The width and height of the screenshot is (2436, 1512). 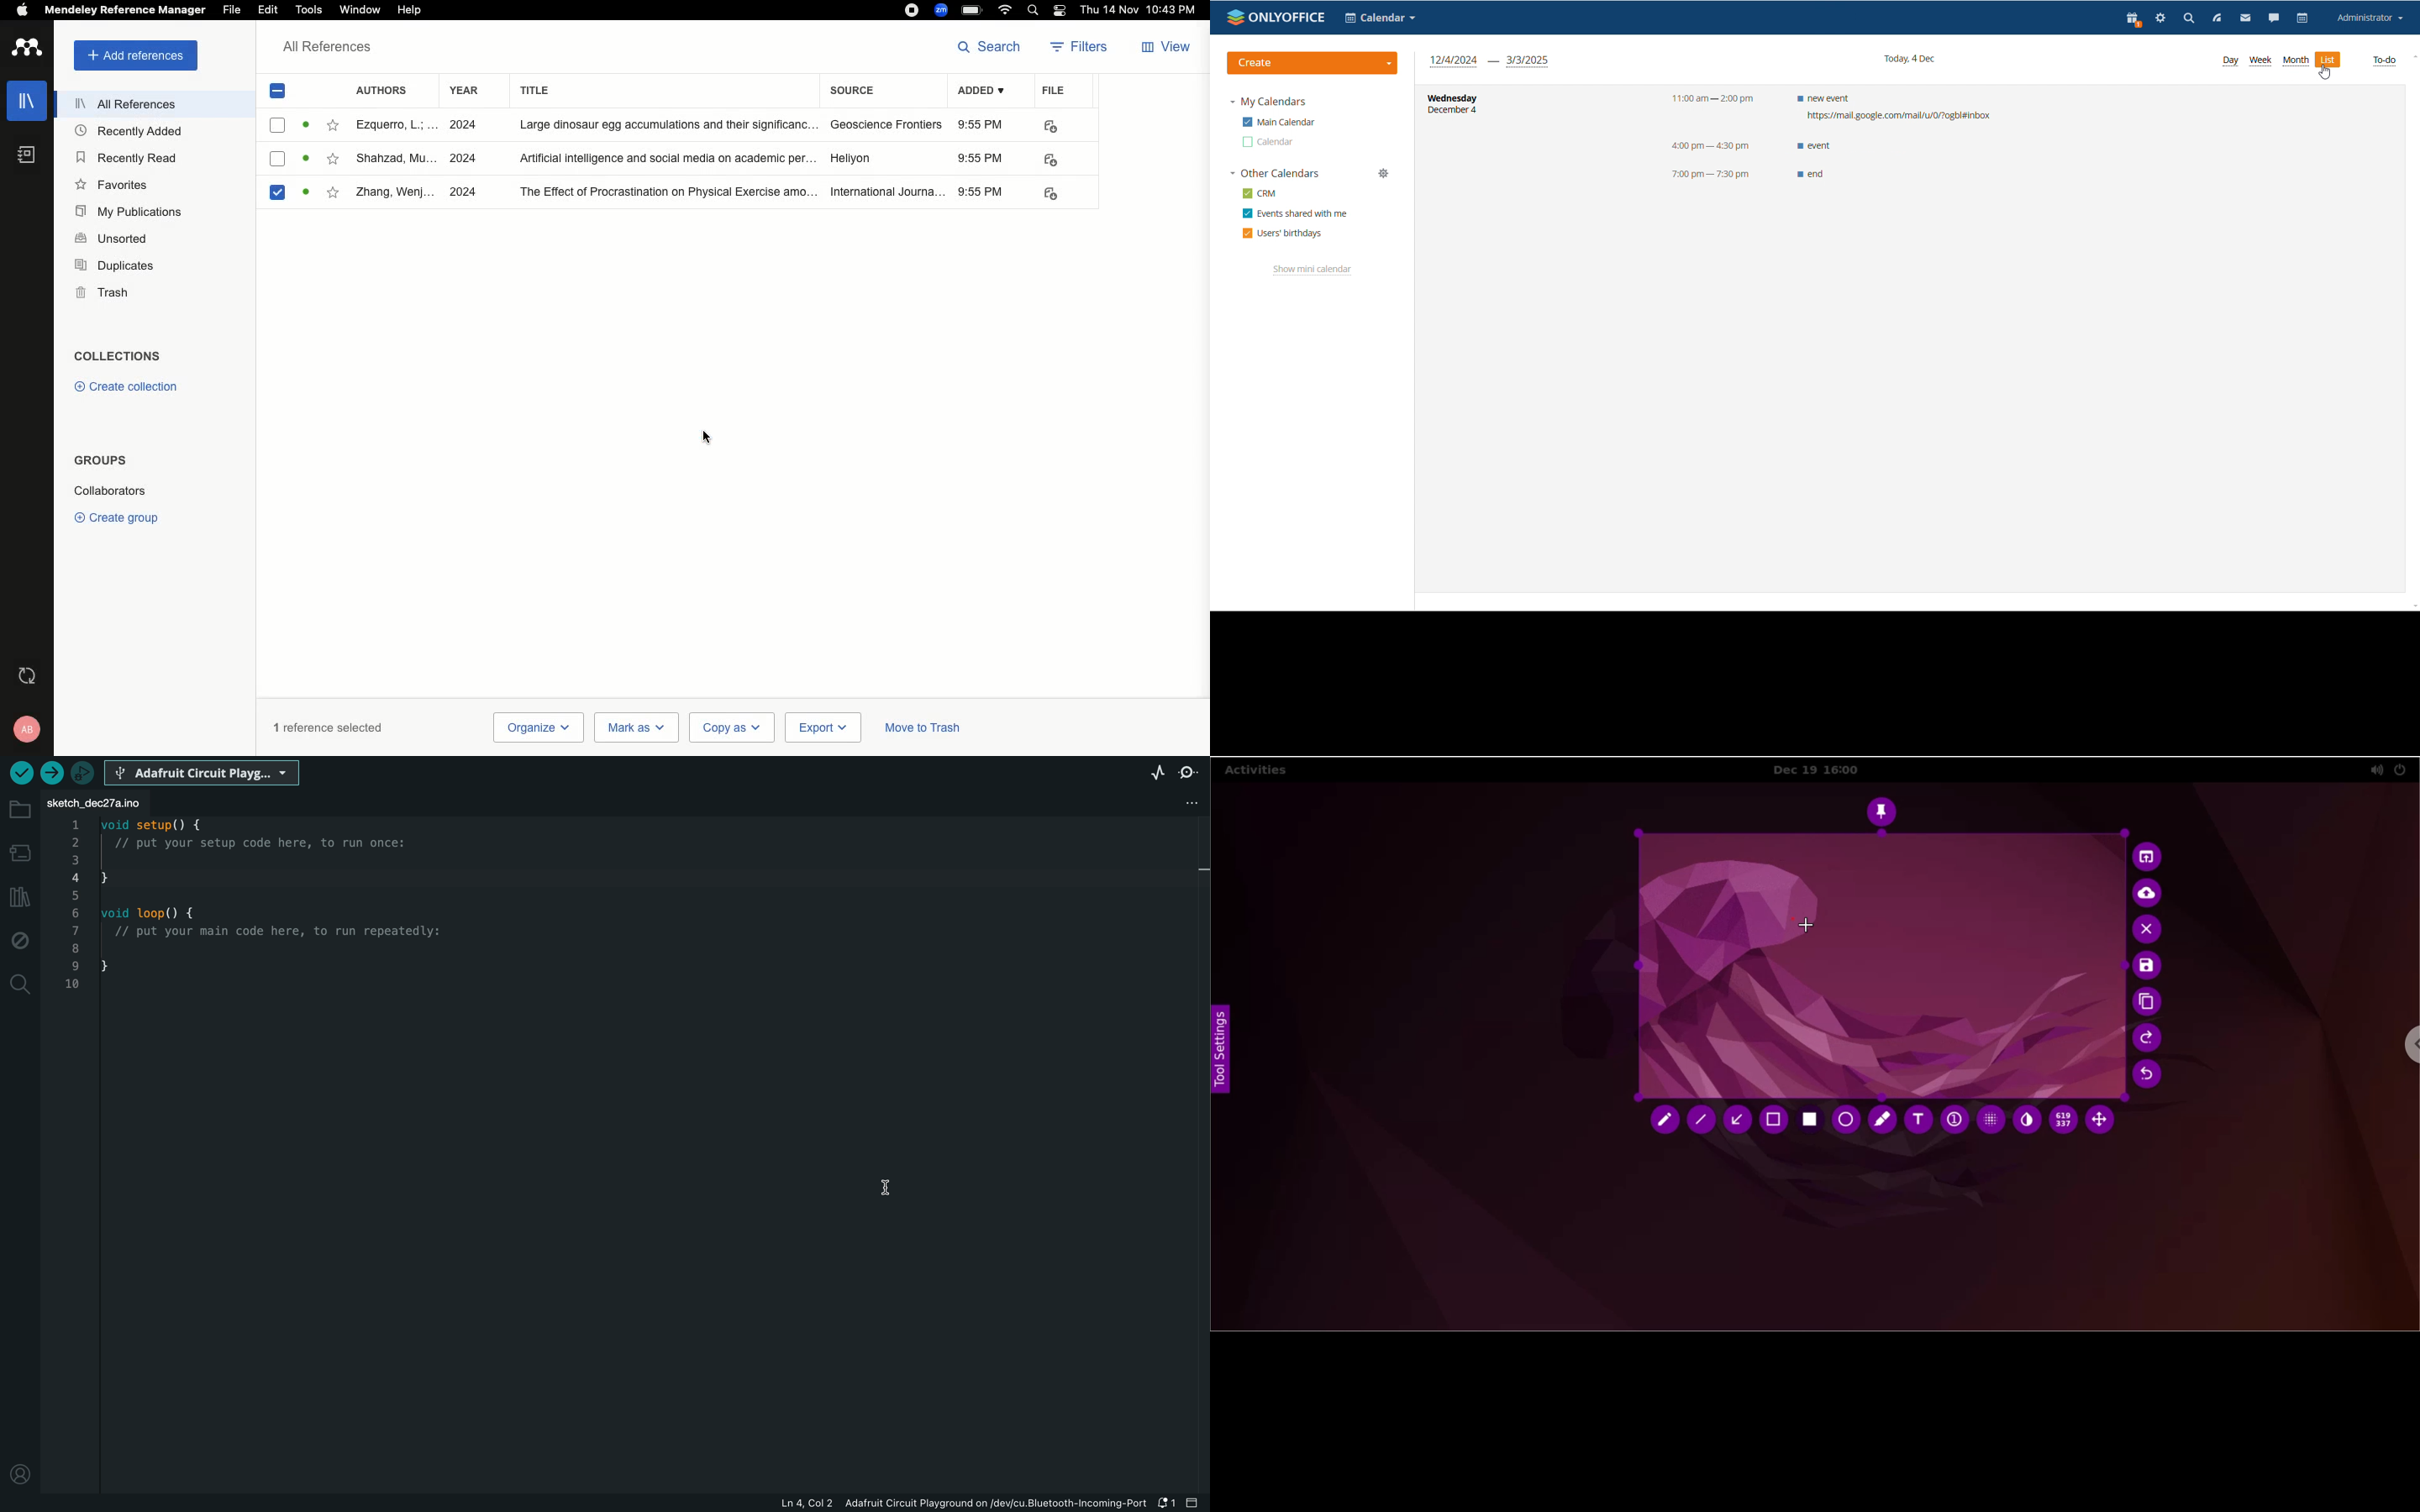 I want to click on Logo, so click(x=27, y=49).